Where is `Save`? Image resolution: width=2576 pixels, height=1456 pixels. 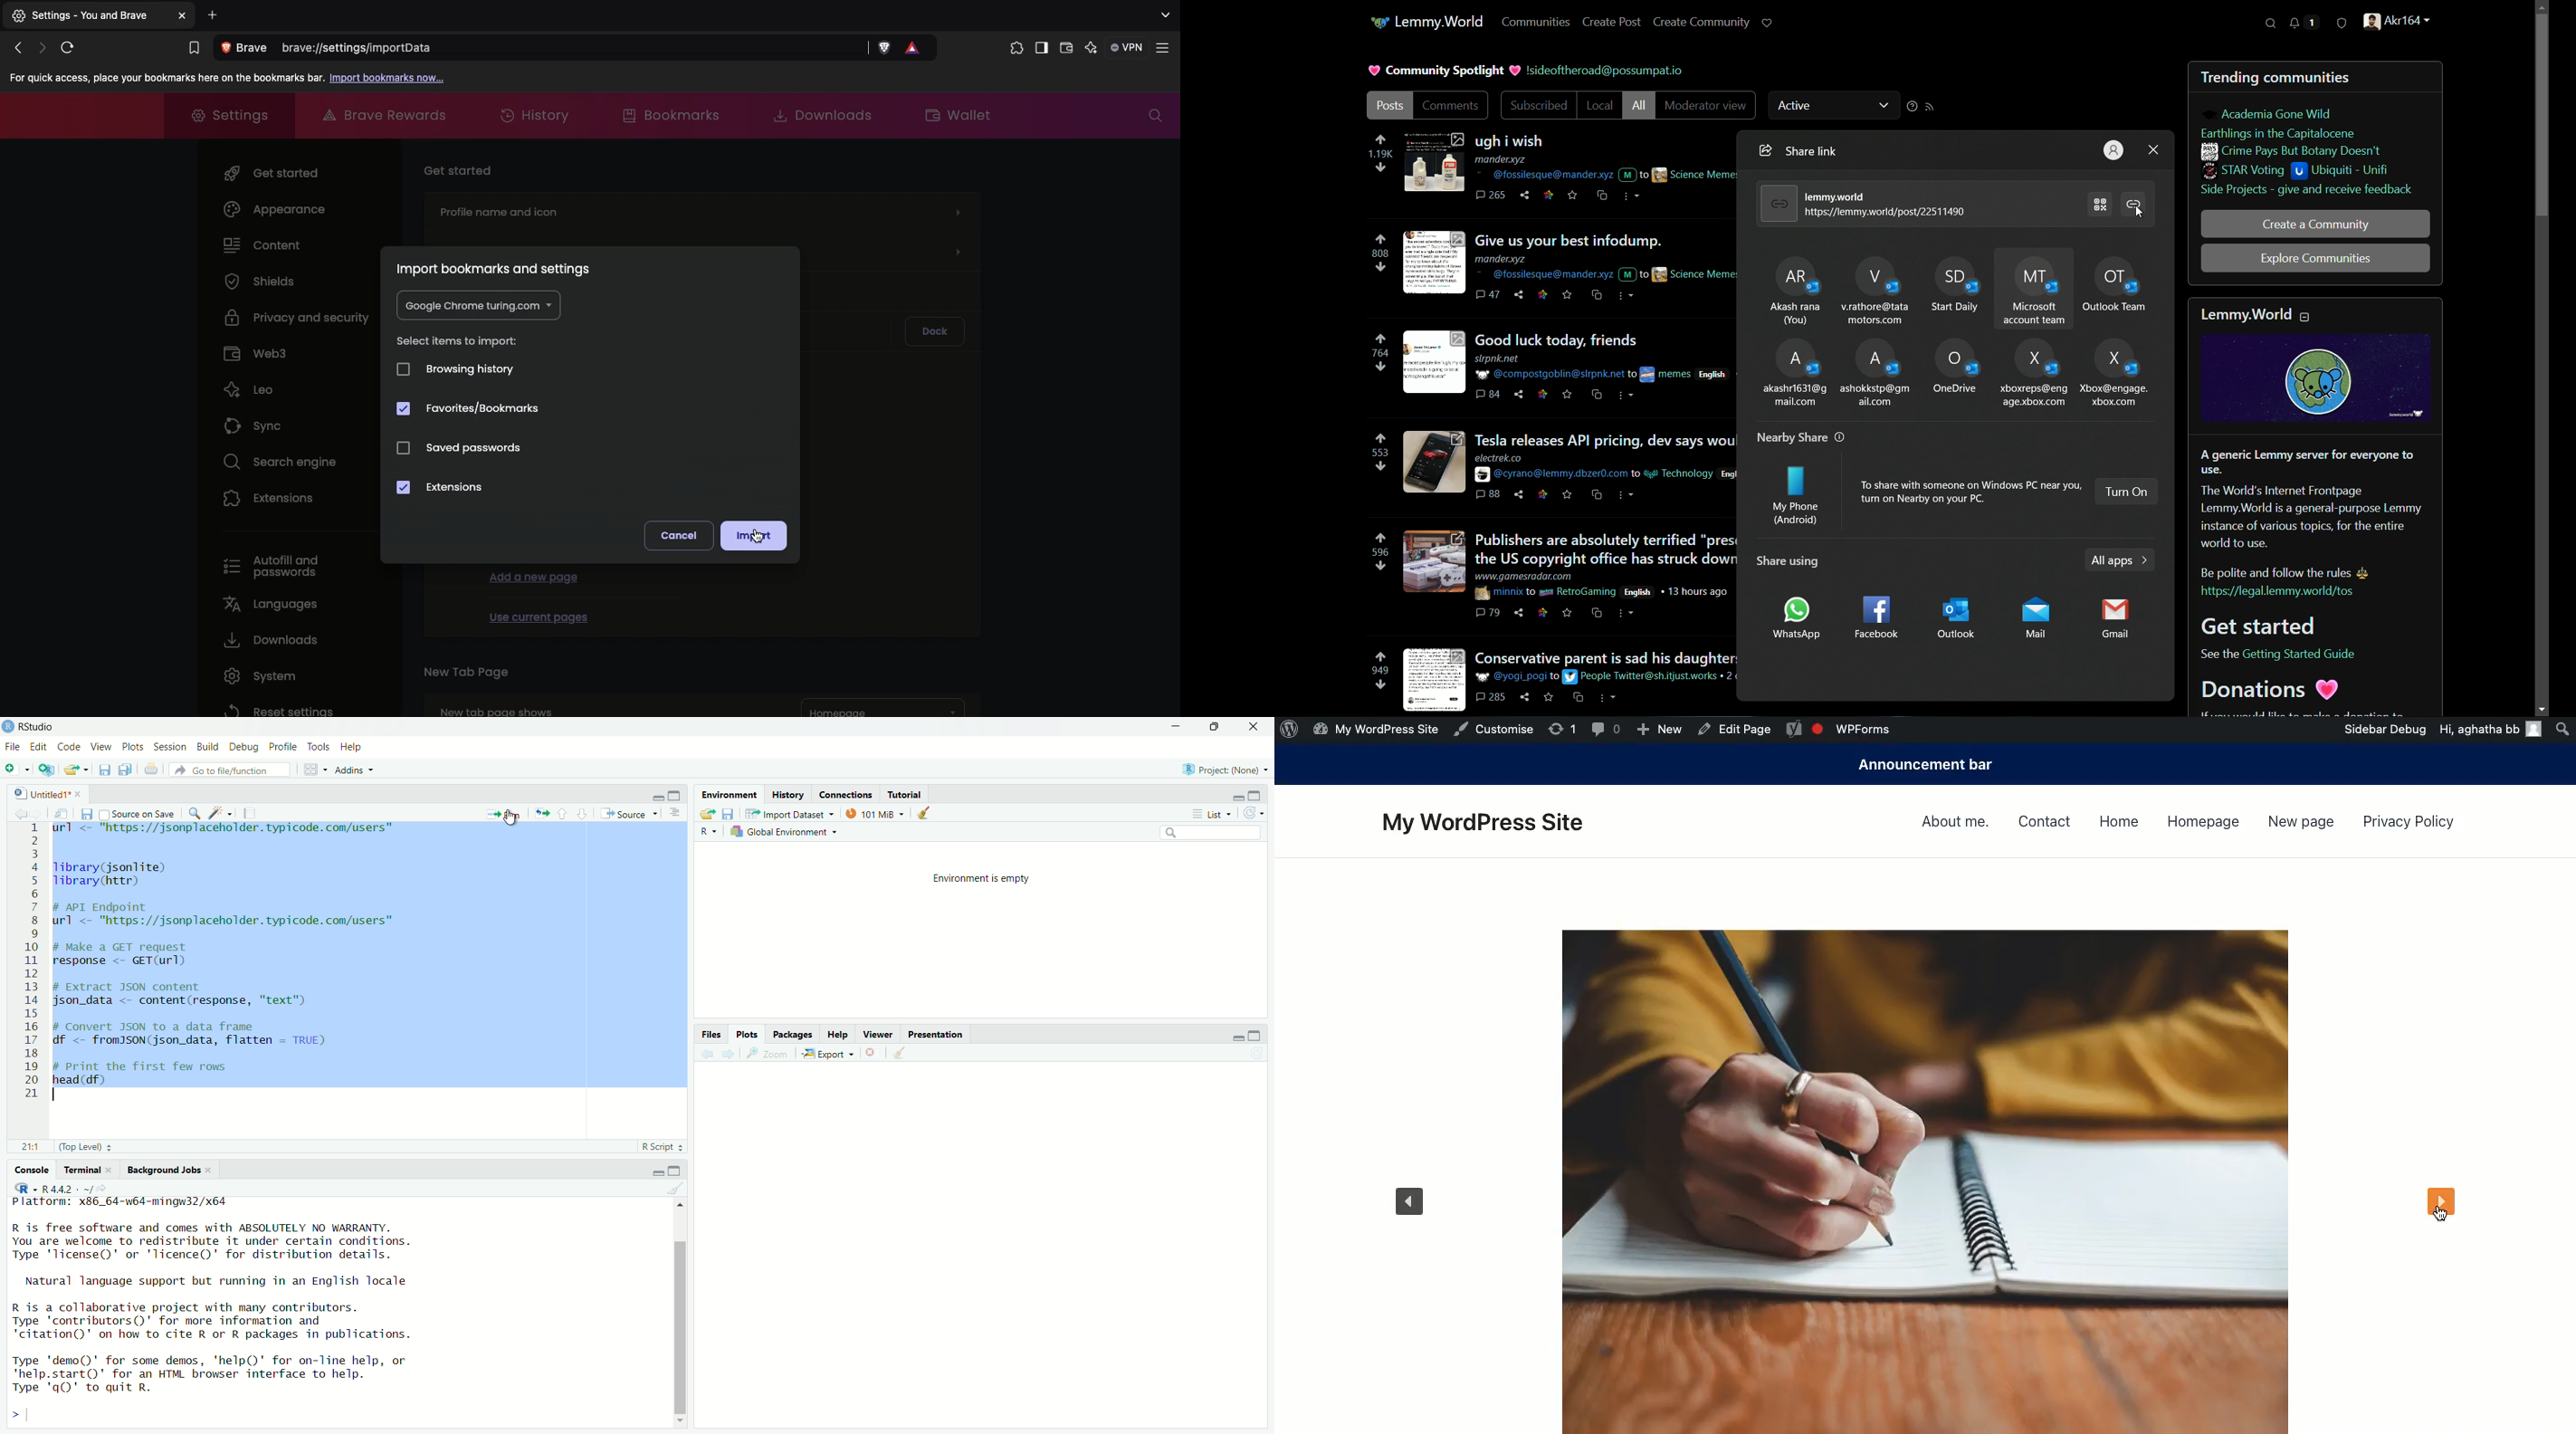 Save is located at coordinates (727, 814).